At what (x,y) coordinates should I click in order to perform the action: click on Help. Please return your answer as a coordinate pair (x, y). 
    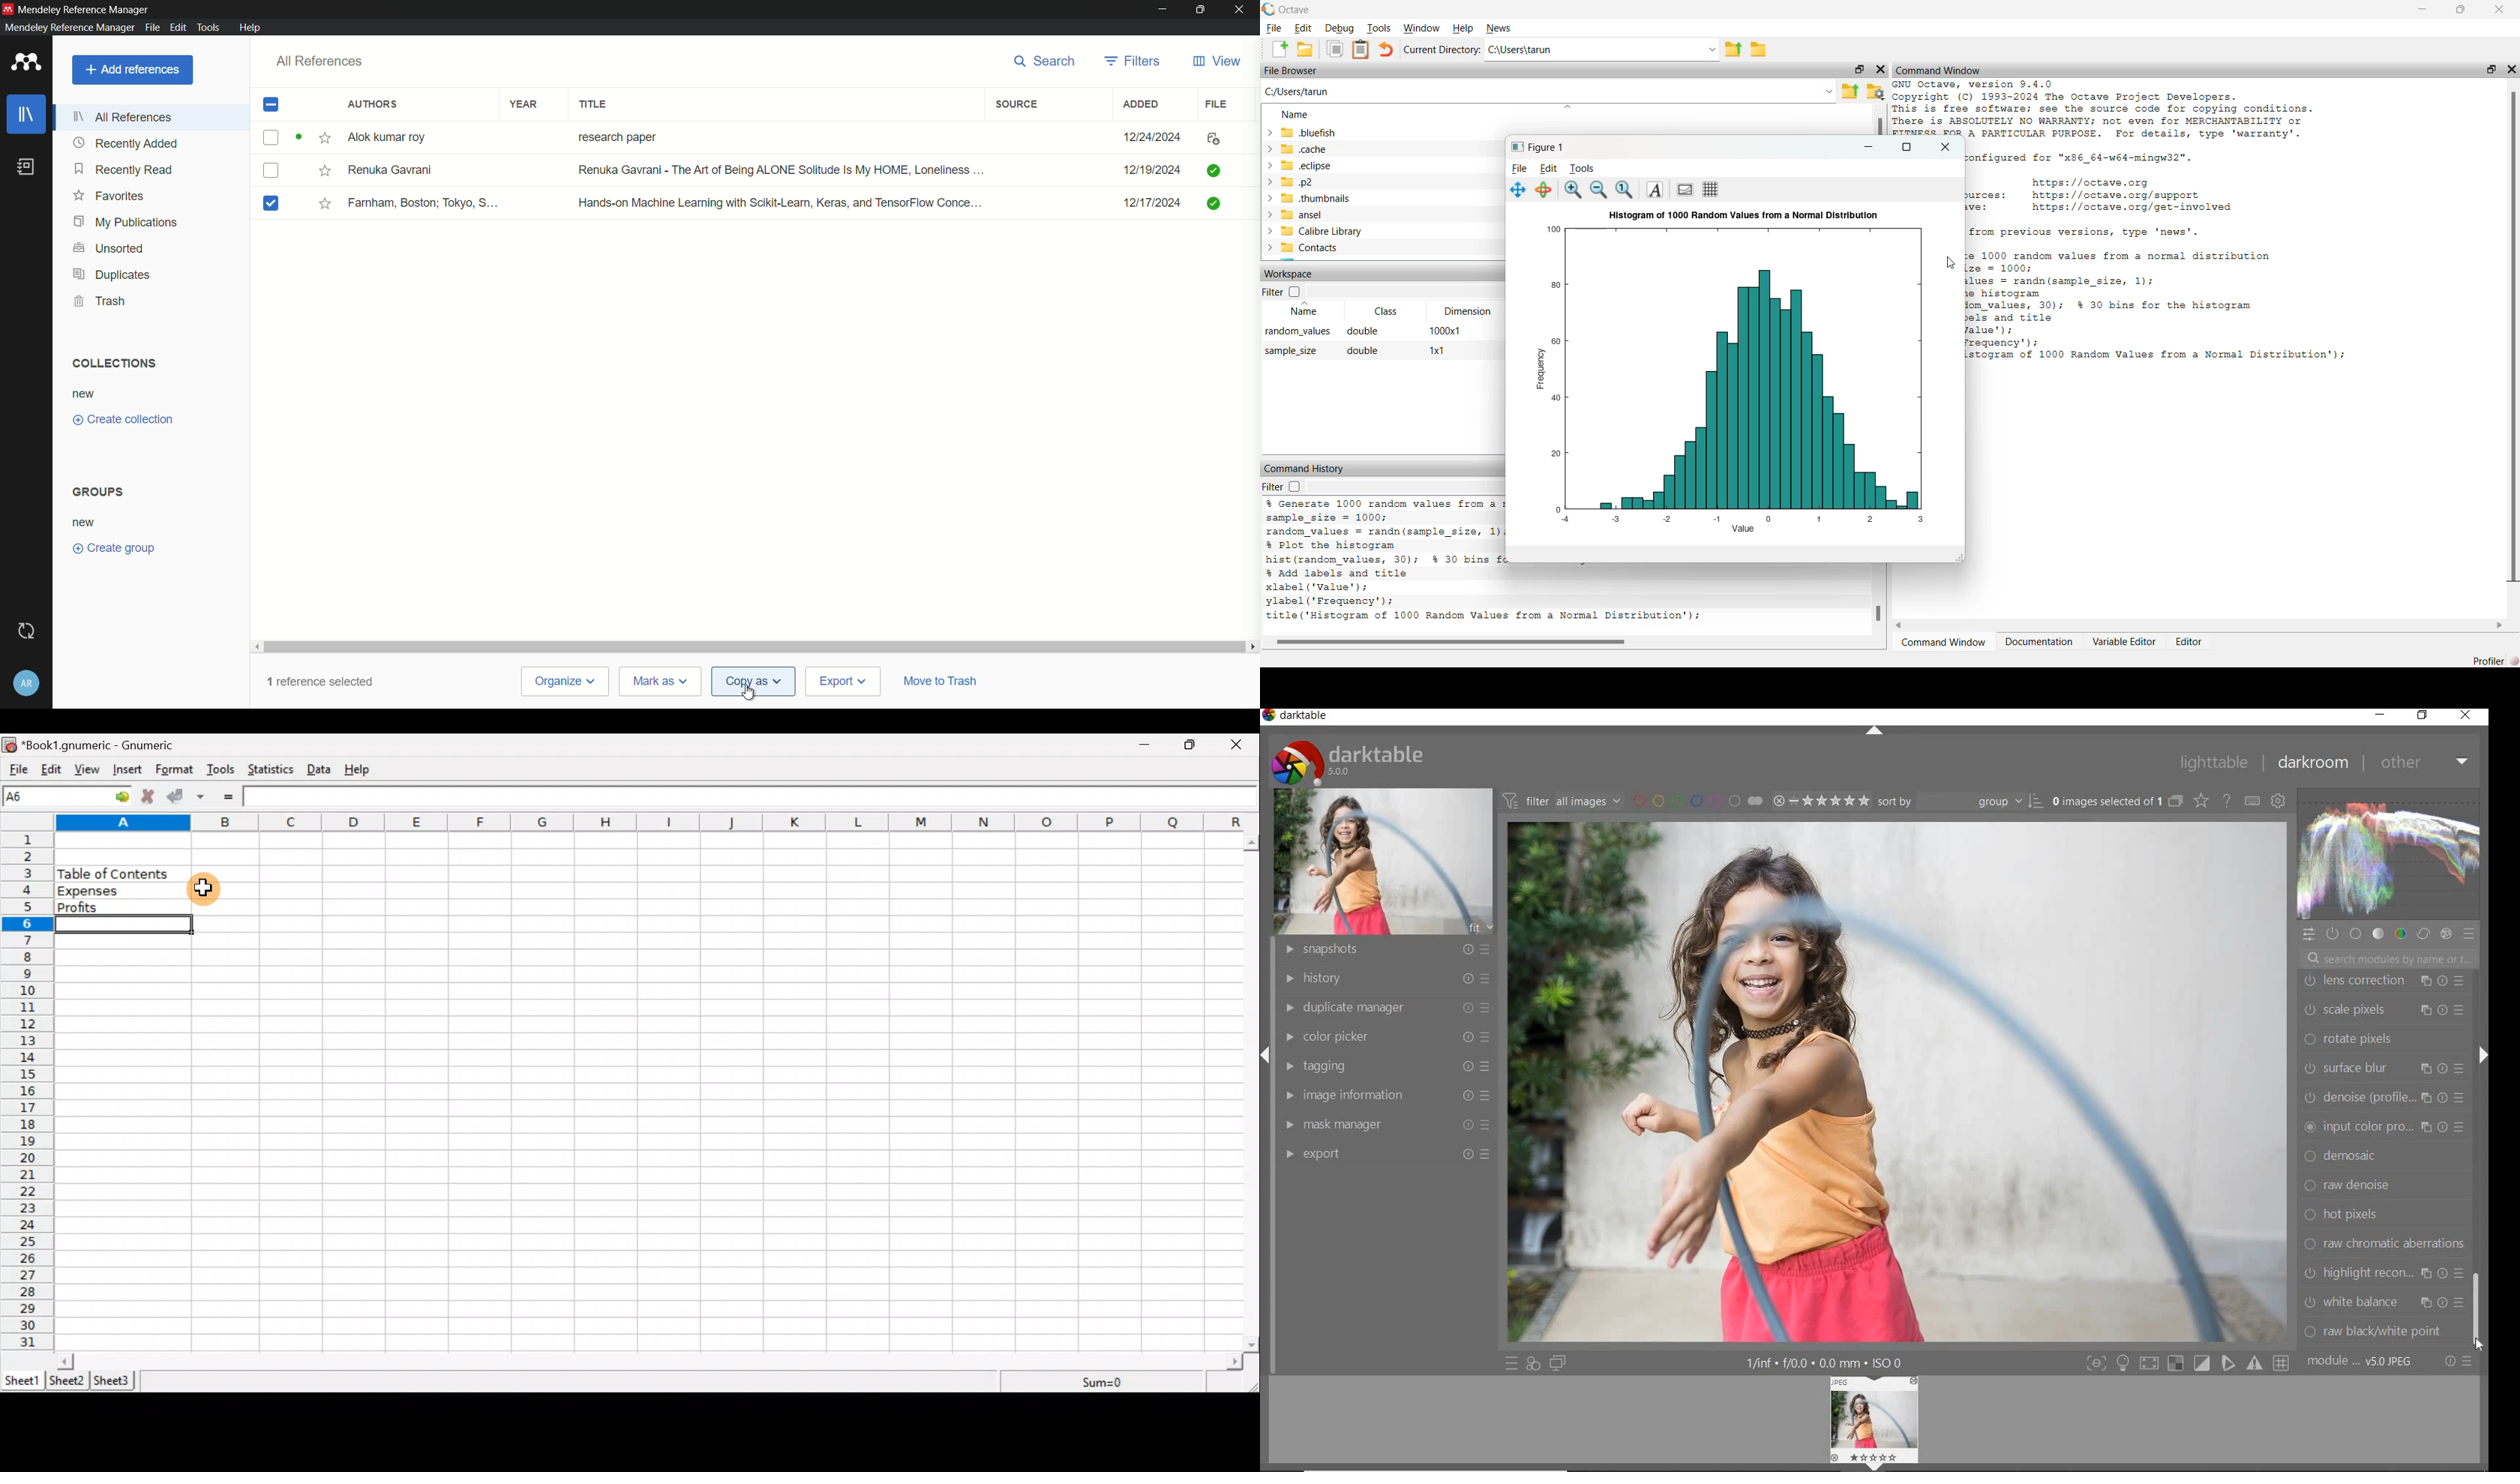
    Looking at the image, I should click on (364, 770).